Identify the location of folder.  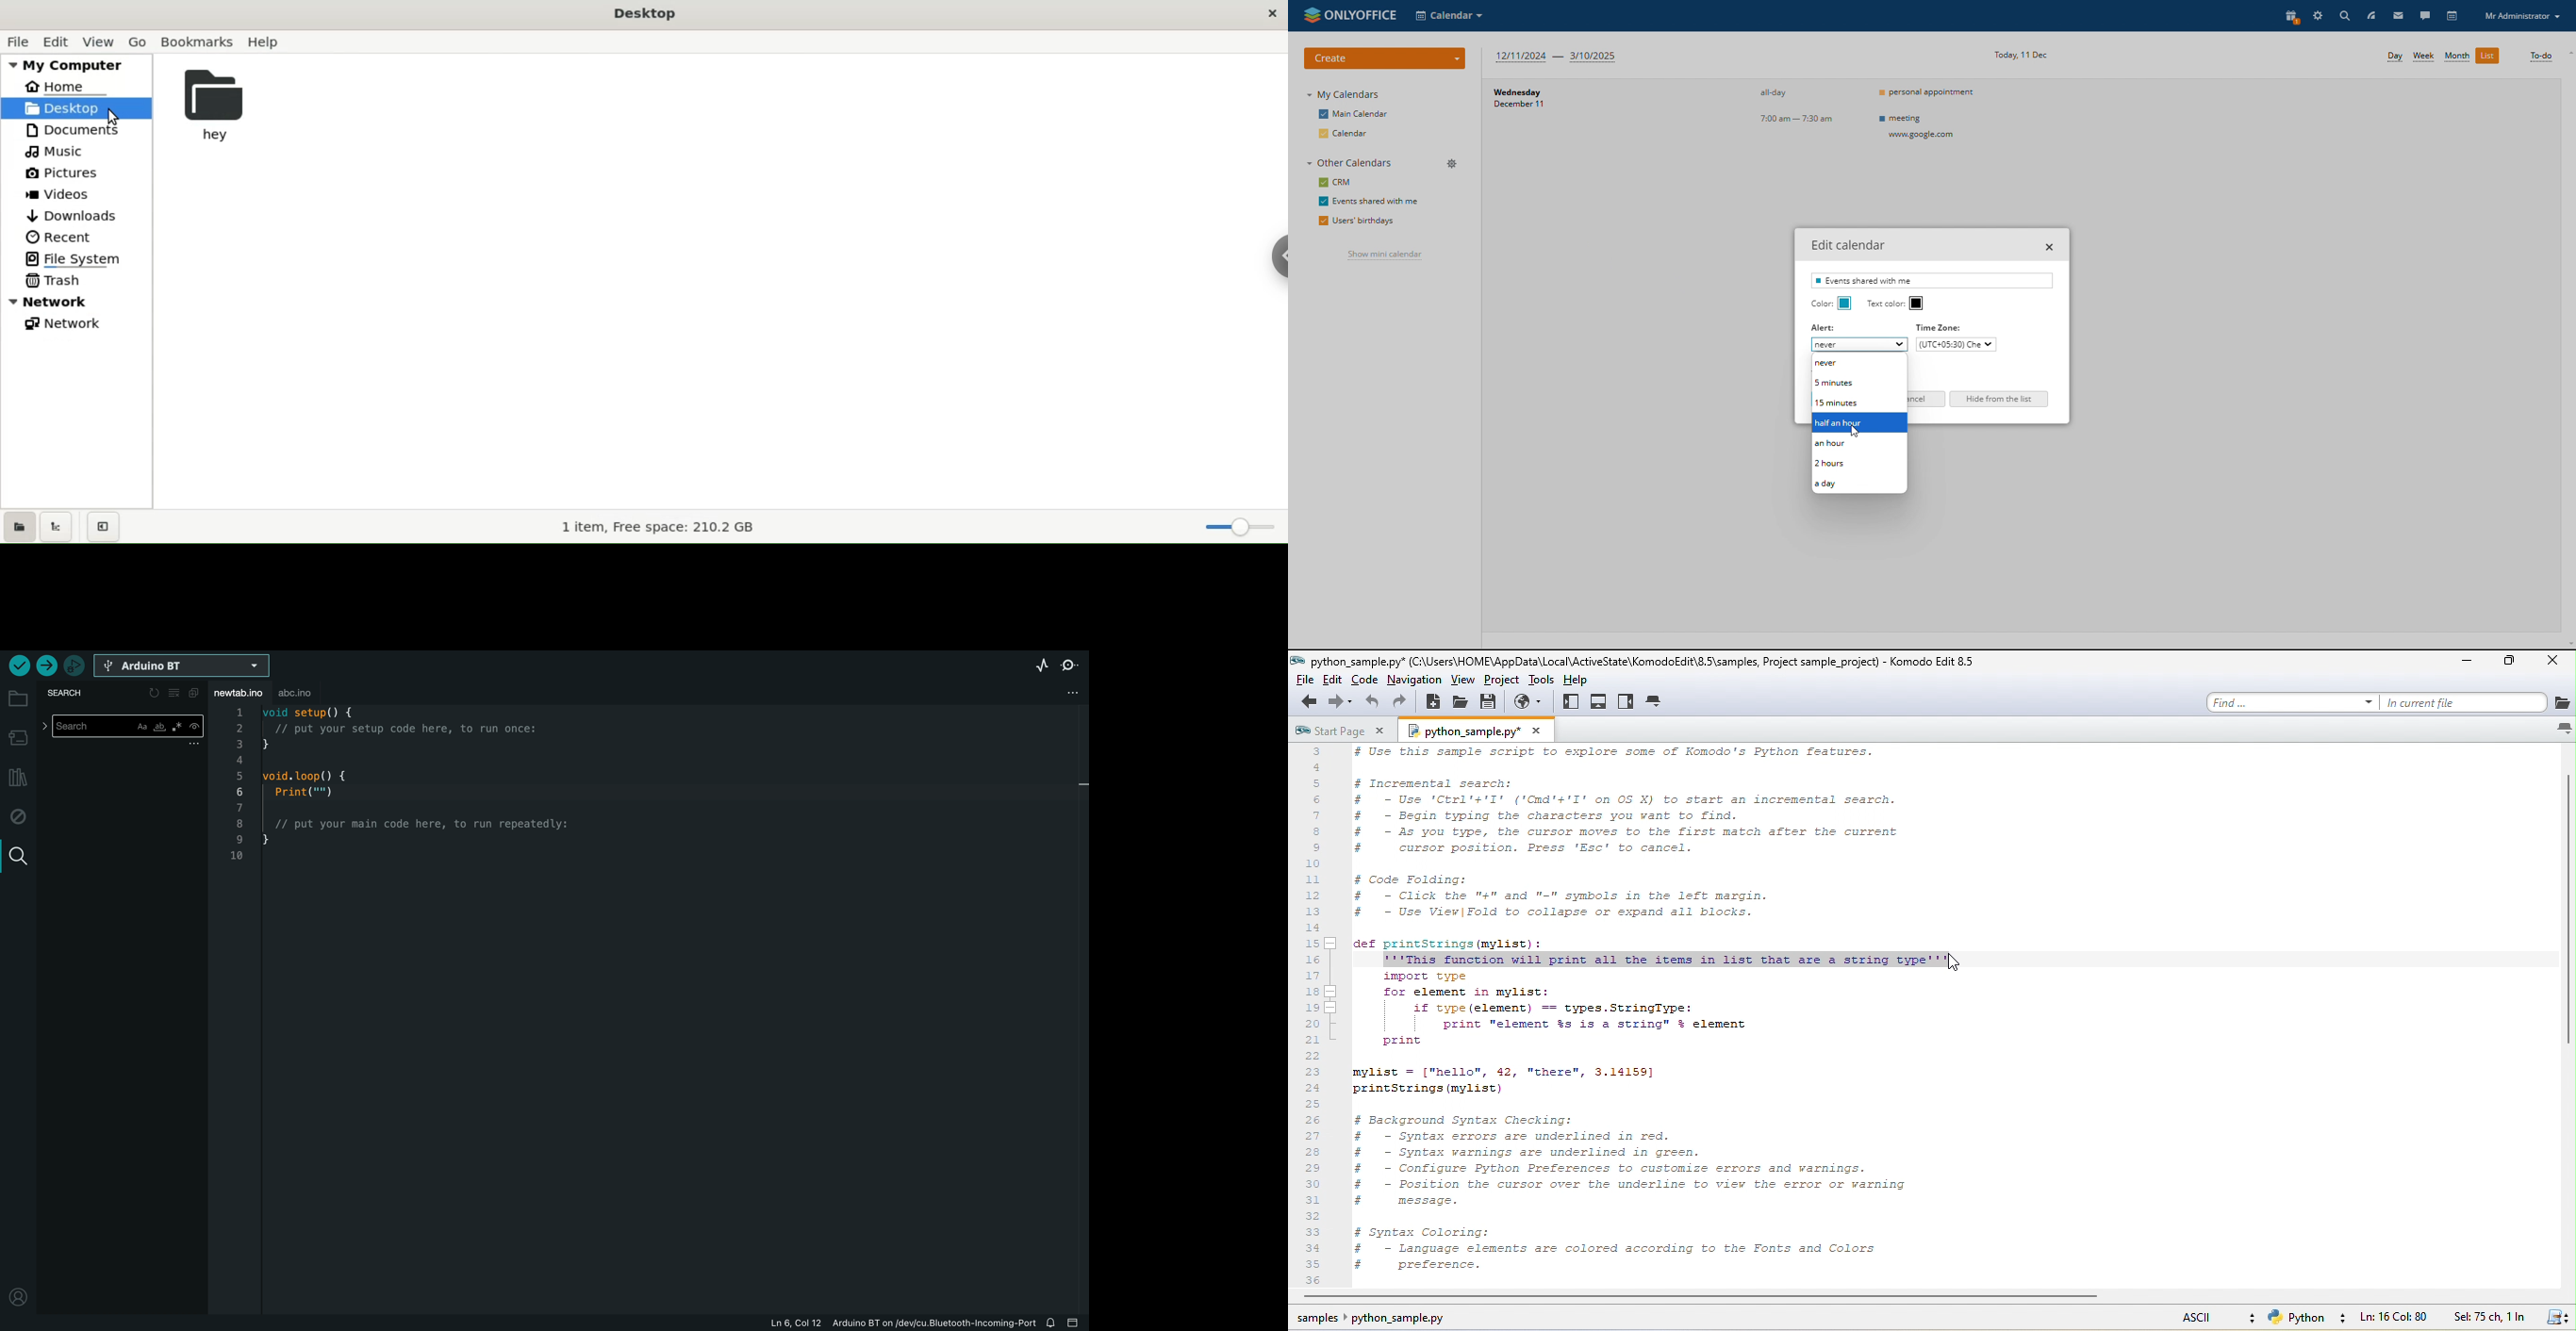
(19, 699).